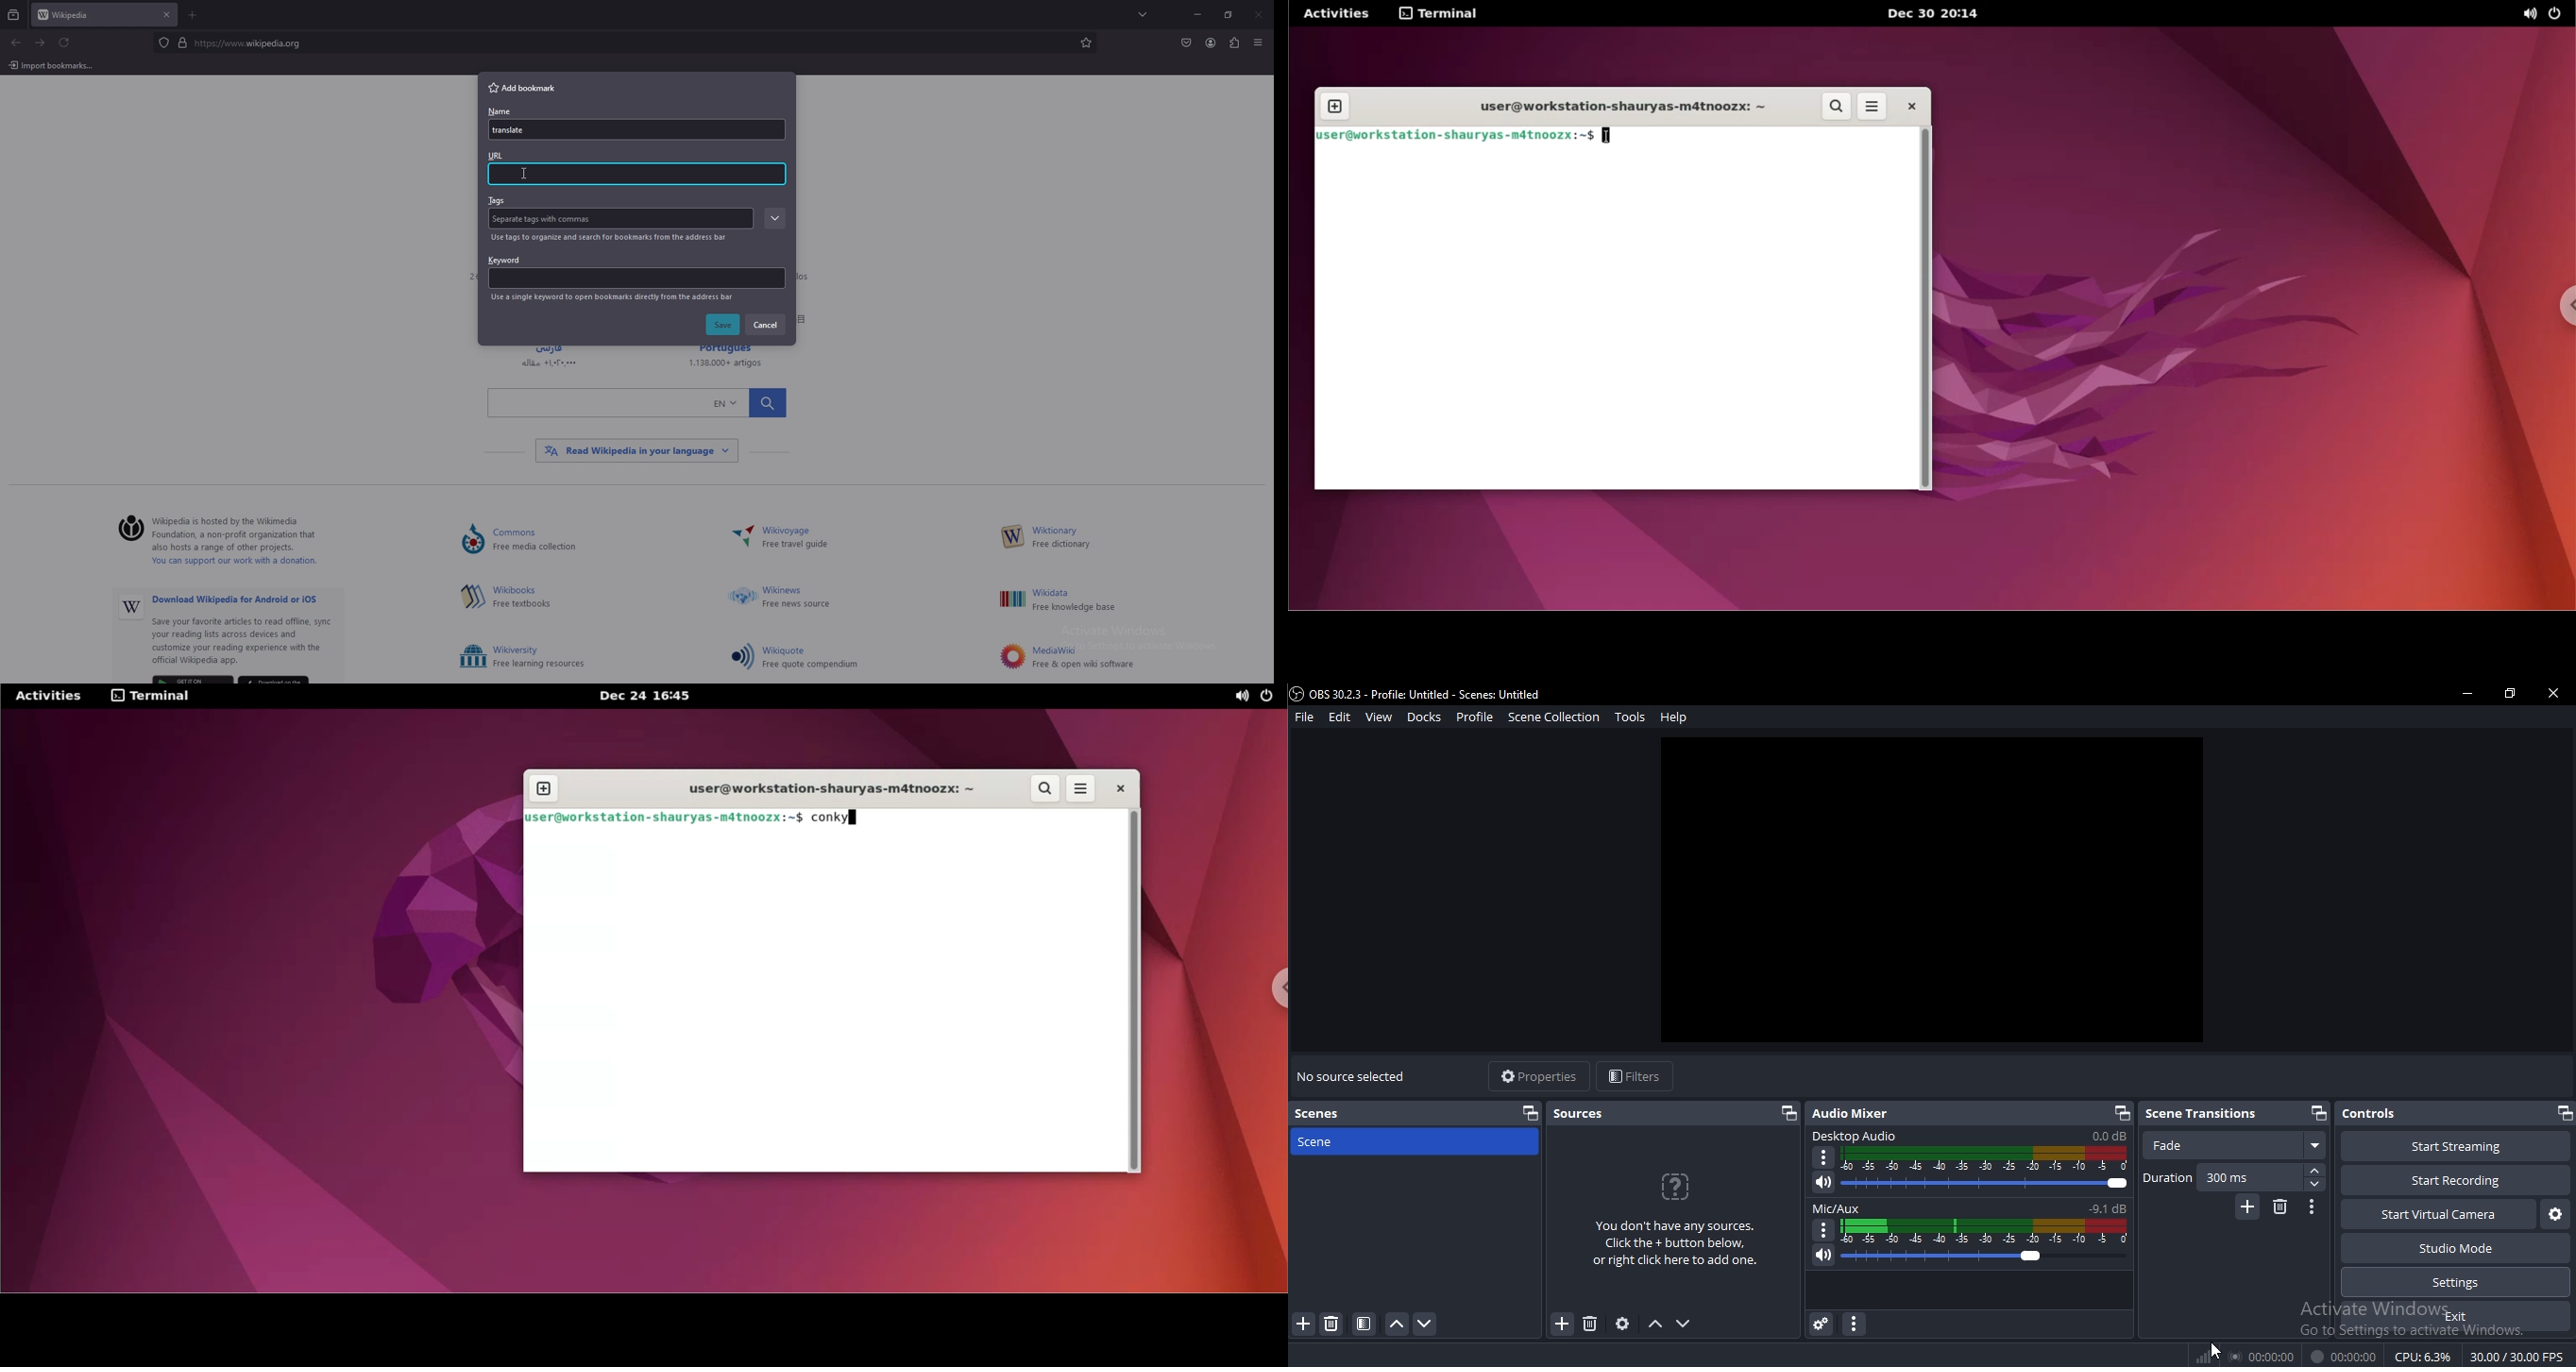 The height and width of the screenshot is (1372, 2576). I want to click on grid, so click(1365, 1324).